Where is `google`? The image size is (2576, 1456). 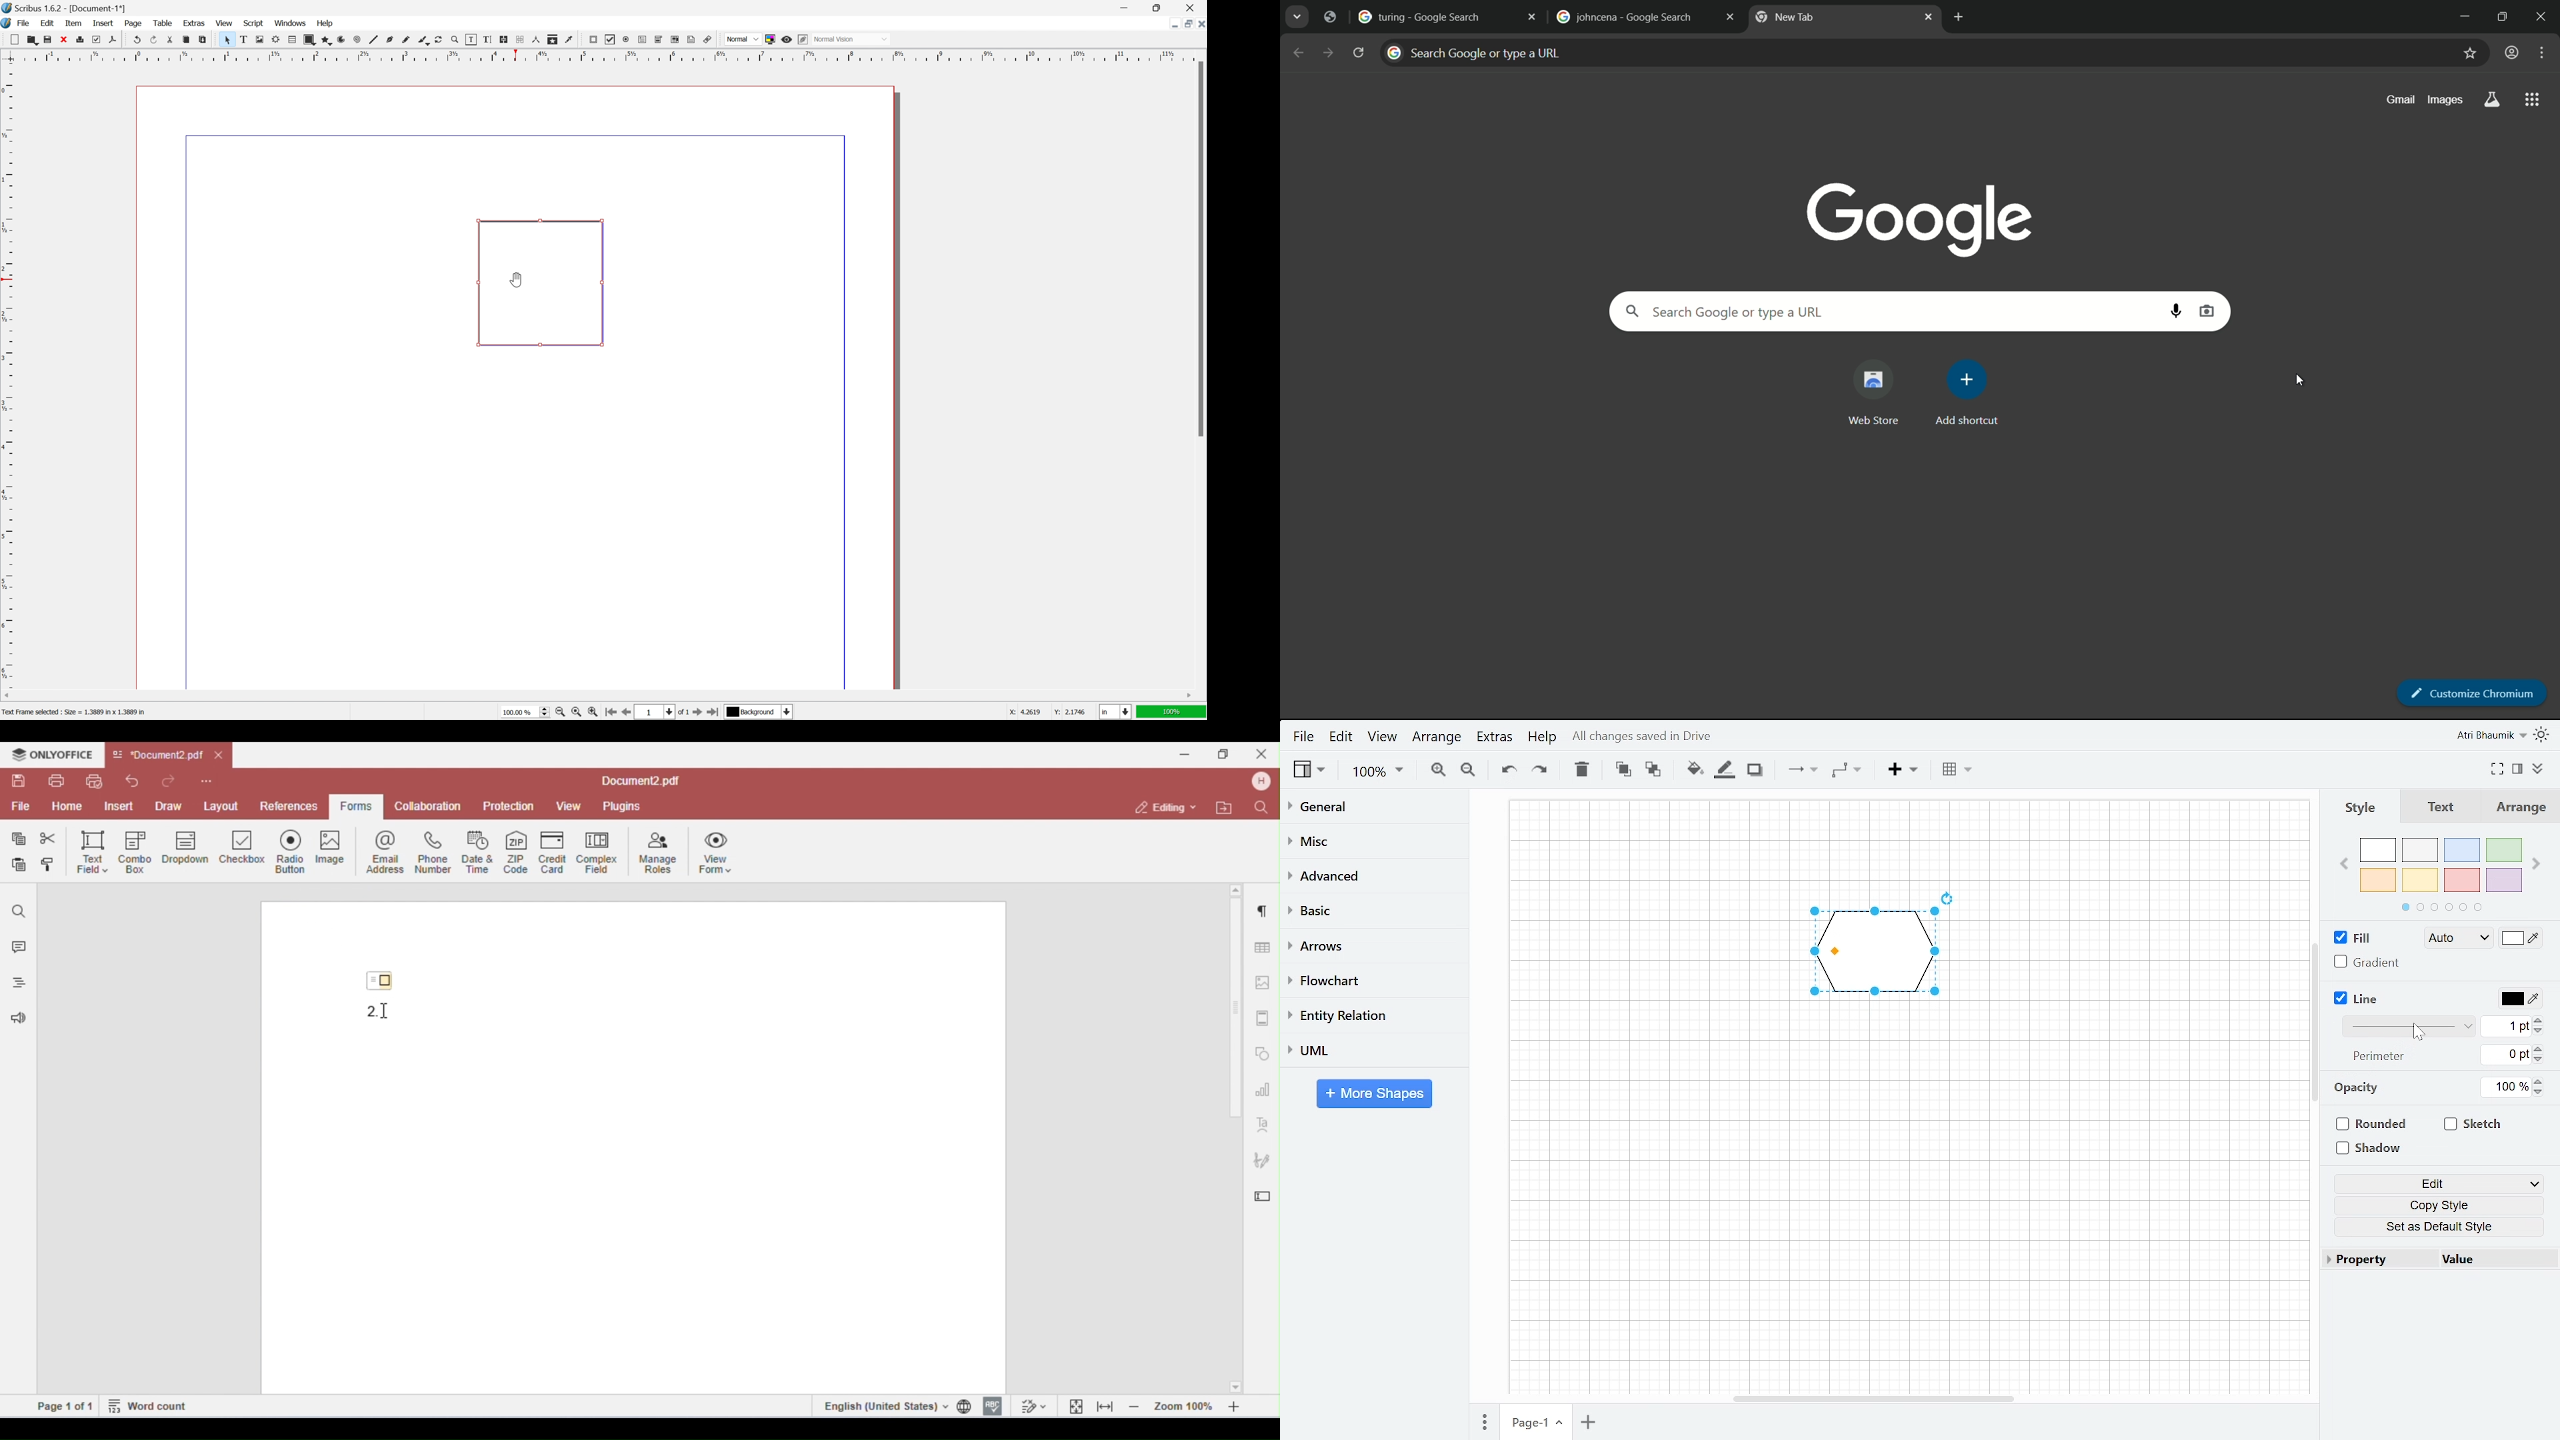 google is located at coordinates (1921, 219).